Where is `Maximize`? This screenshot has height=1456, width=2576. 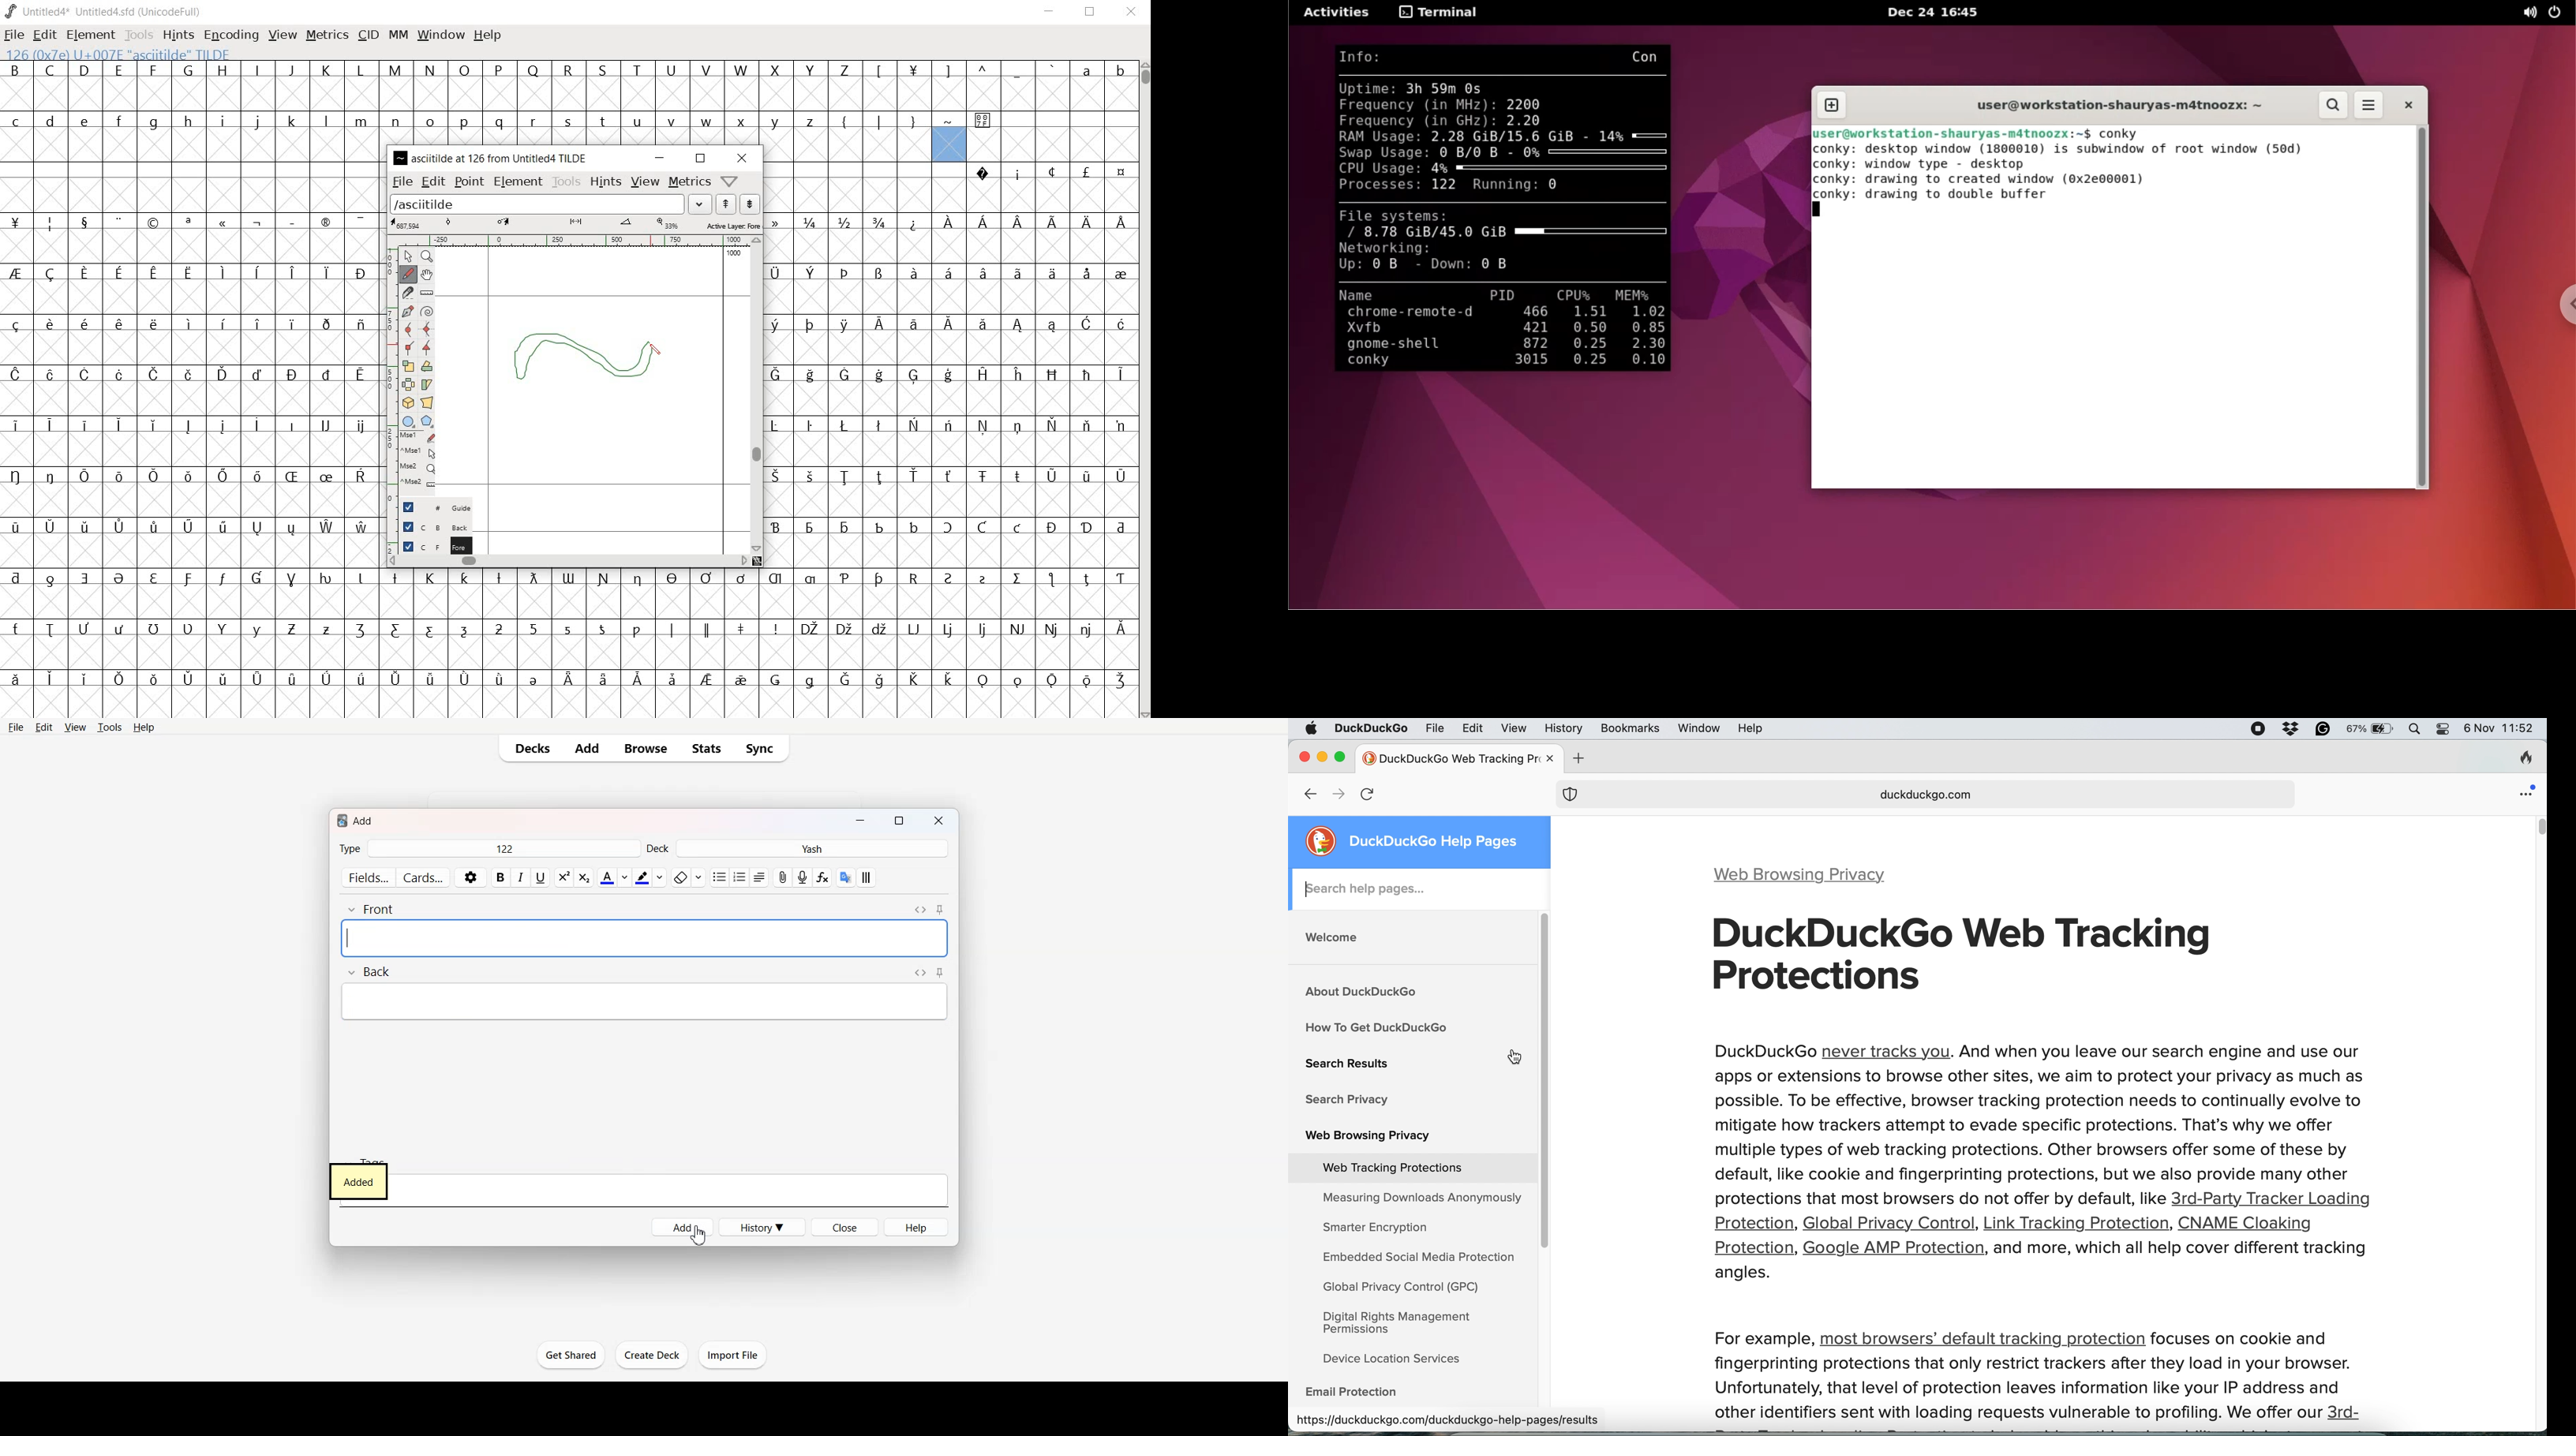 Maximize is located at coordinates (902, 822).